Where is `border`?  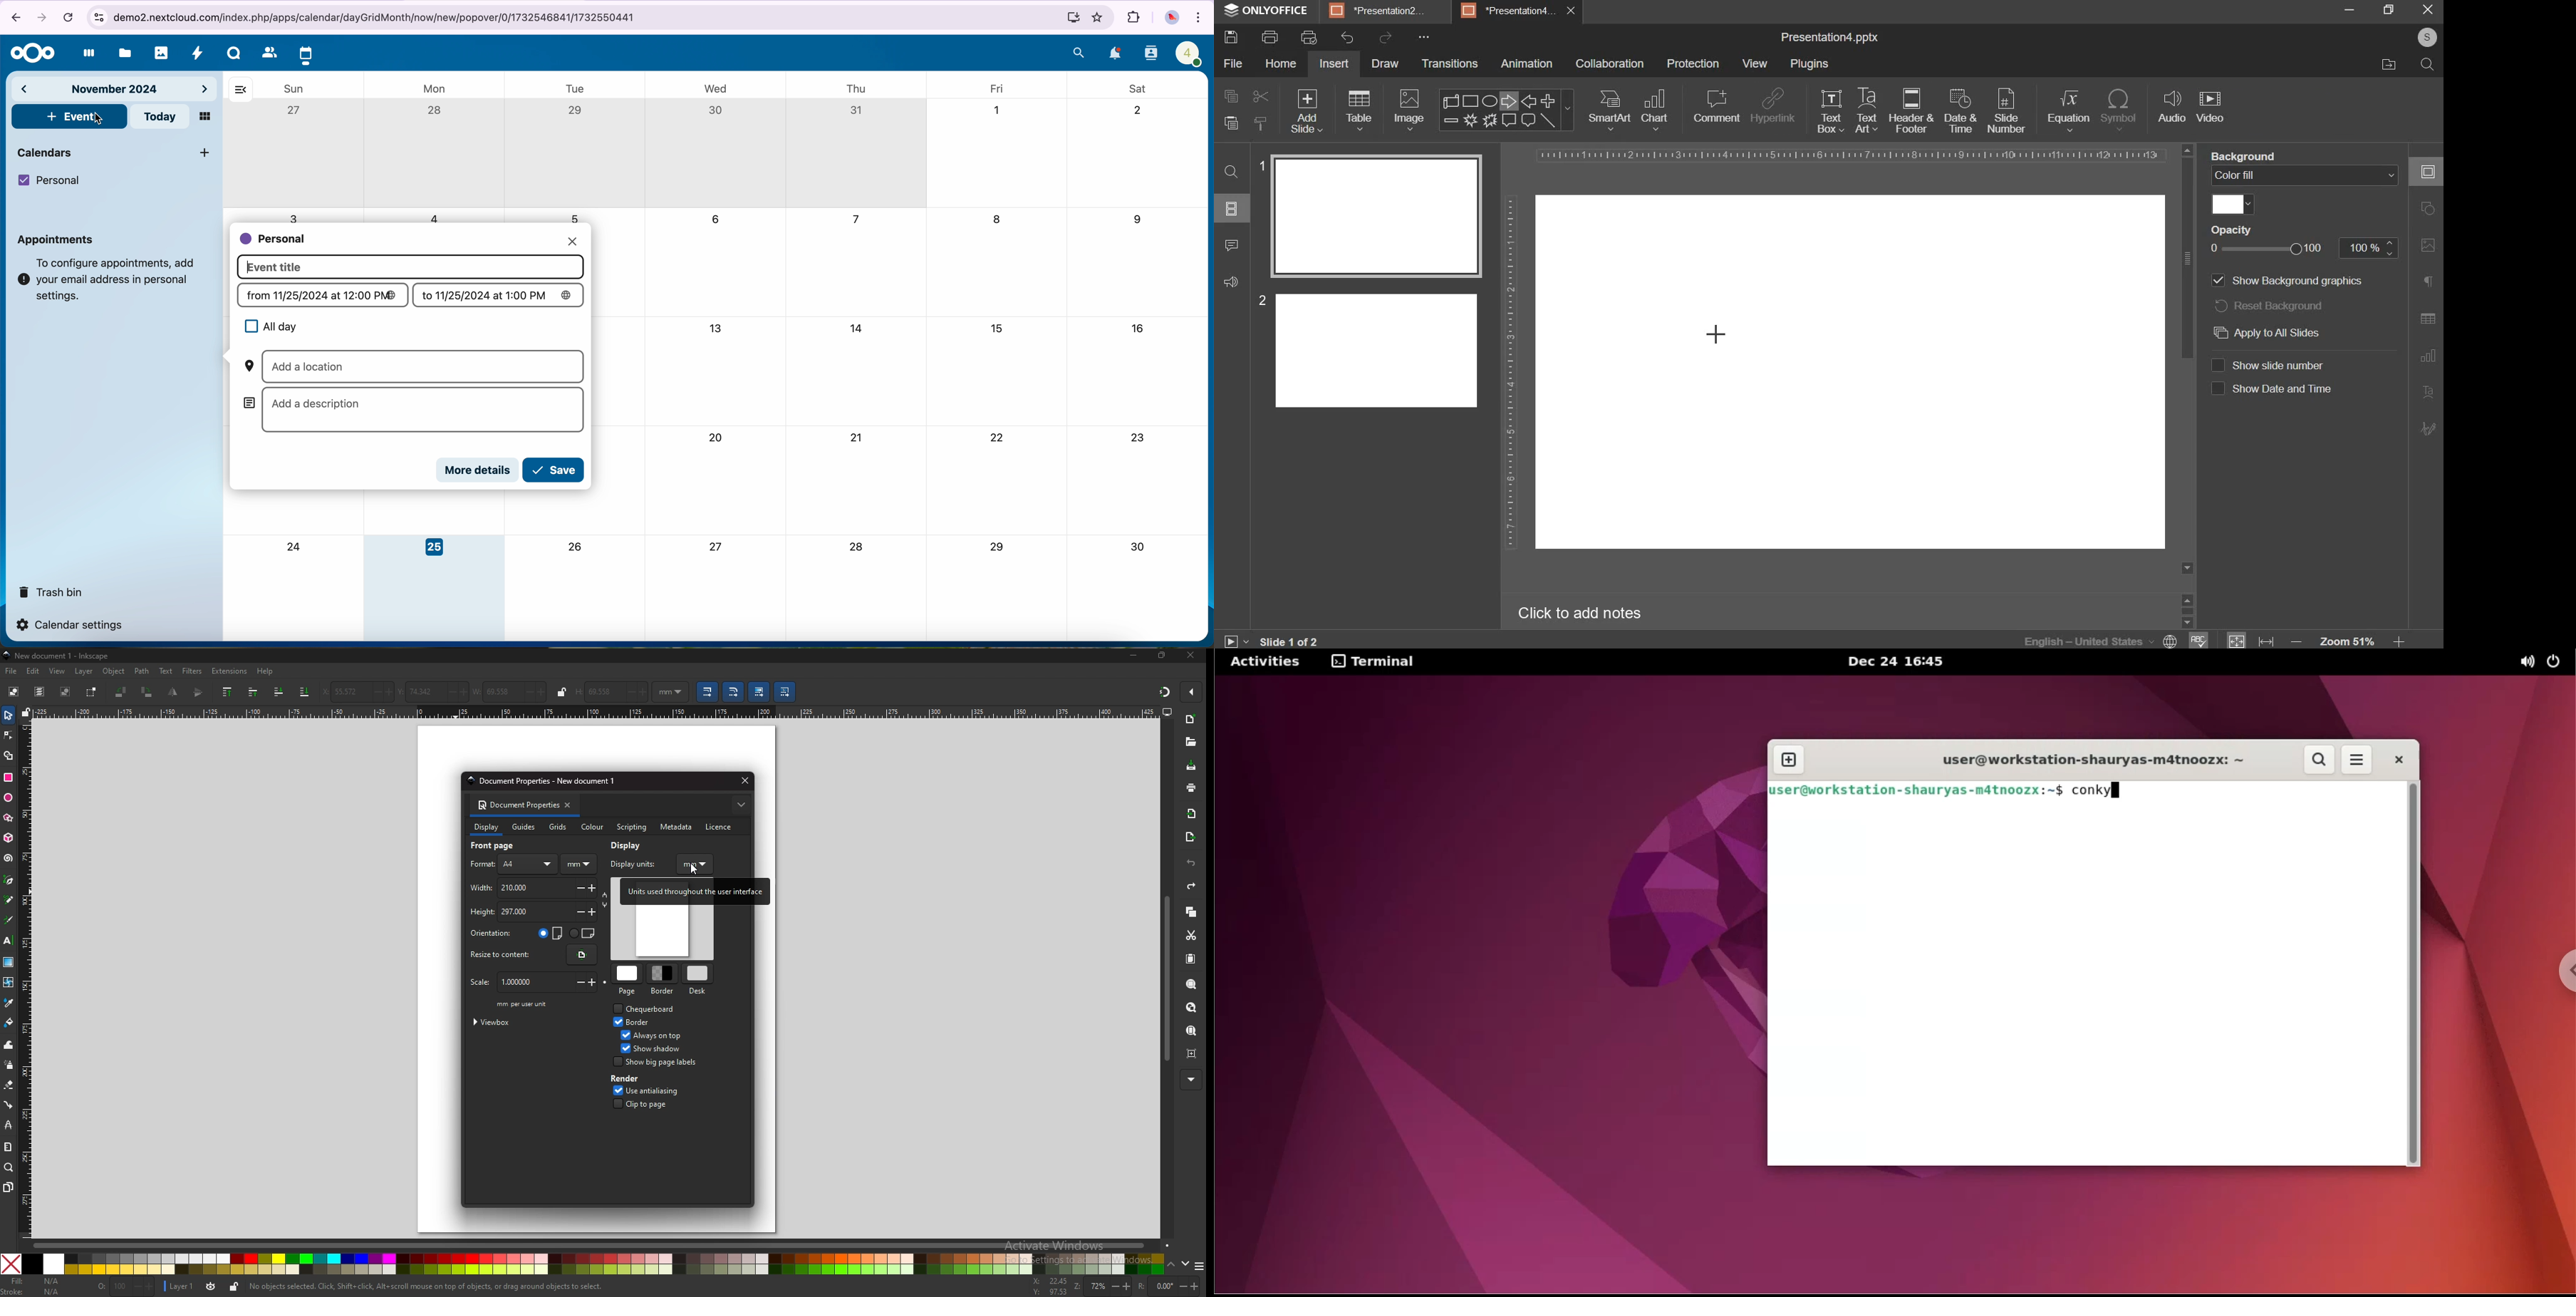 border is located at coordinates (664, 980).